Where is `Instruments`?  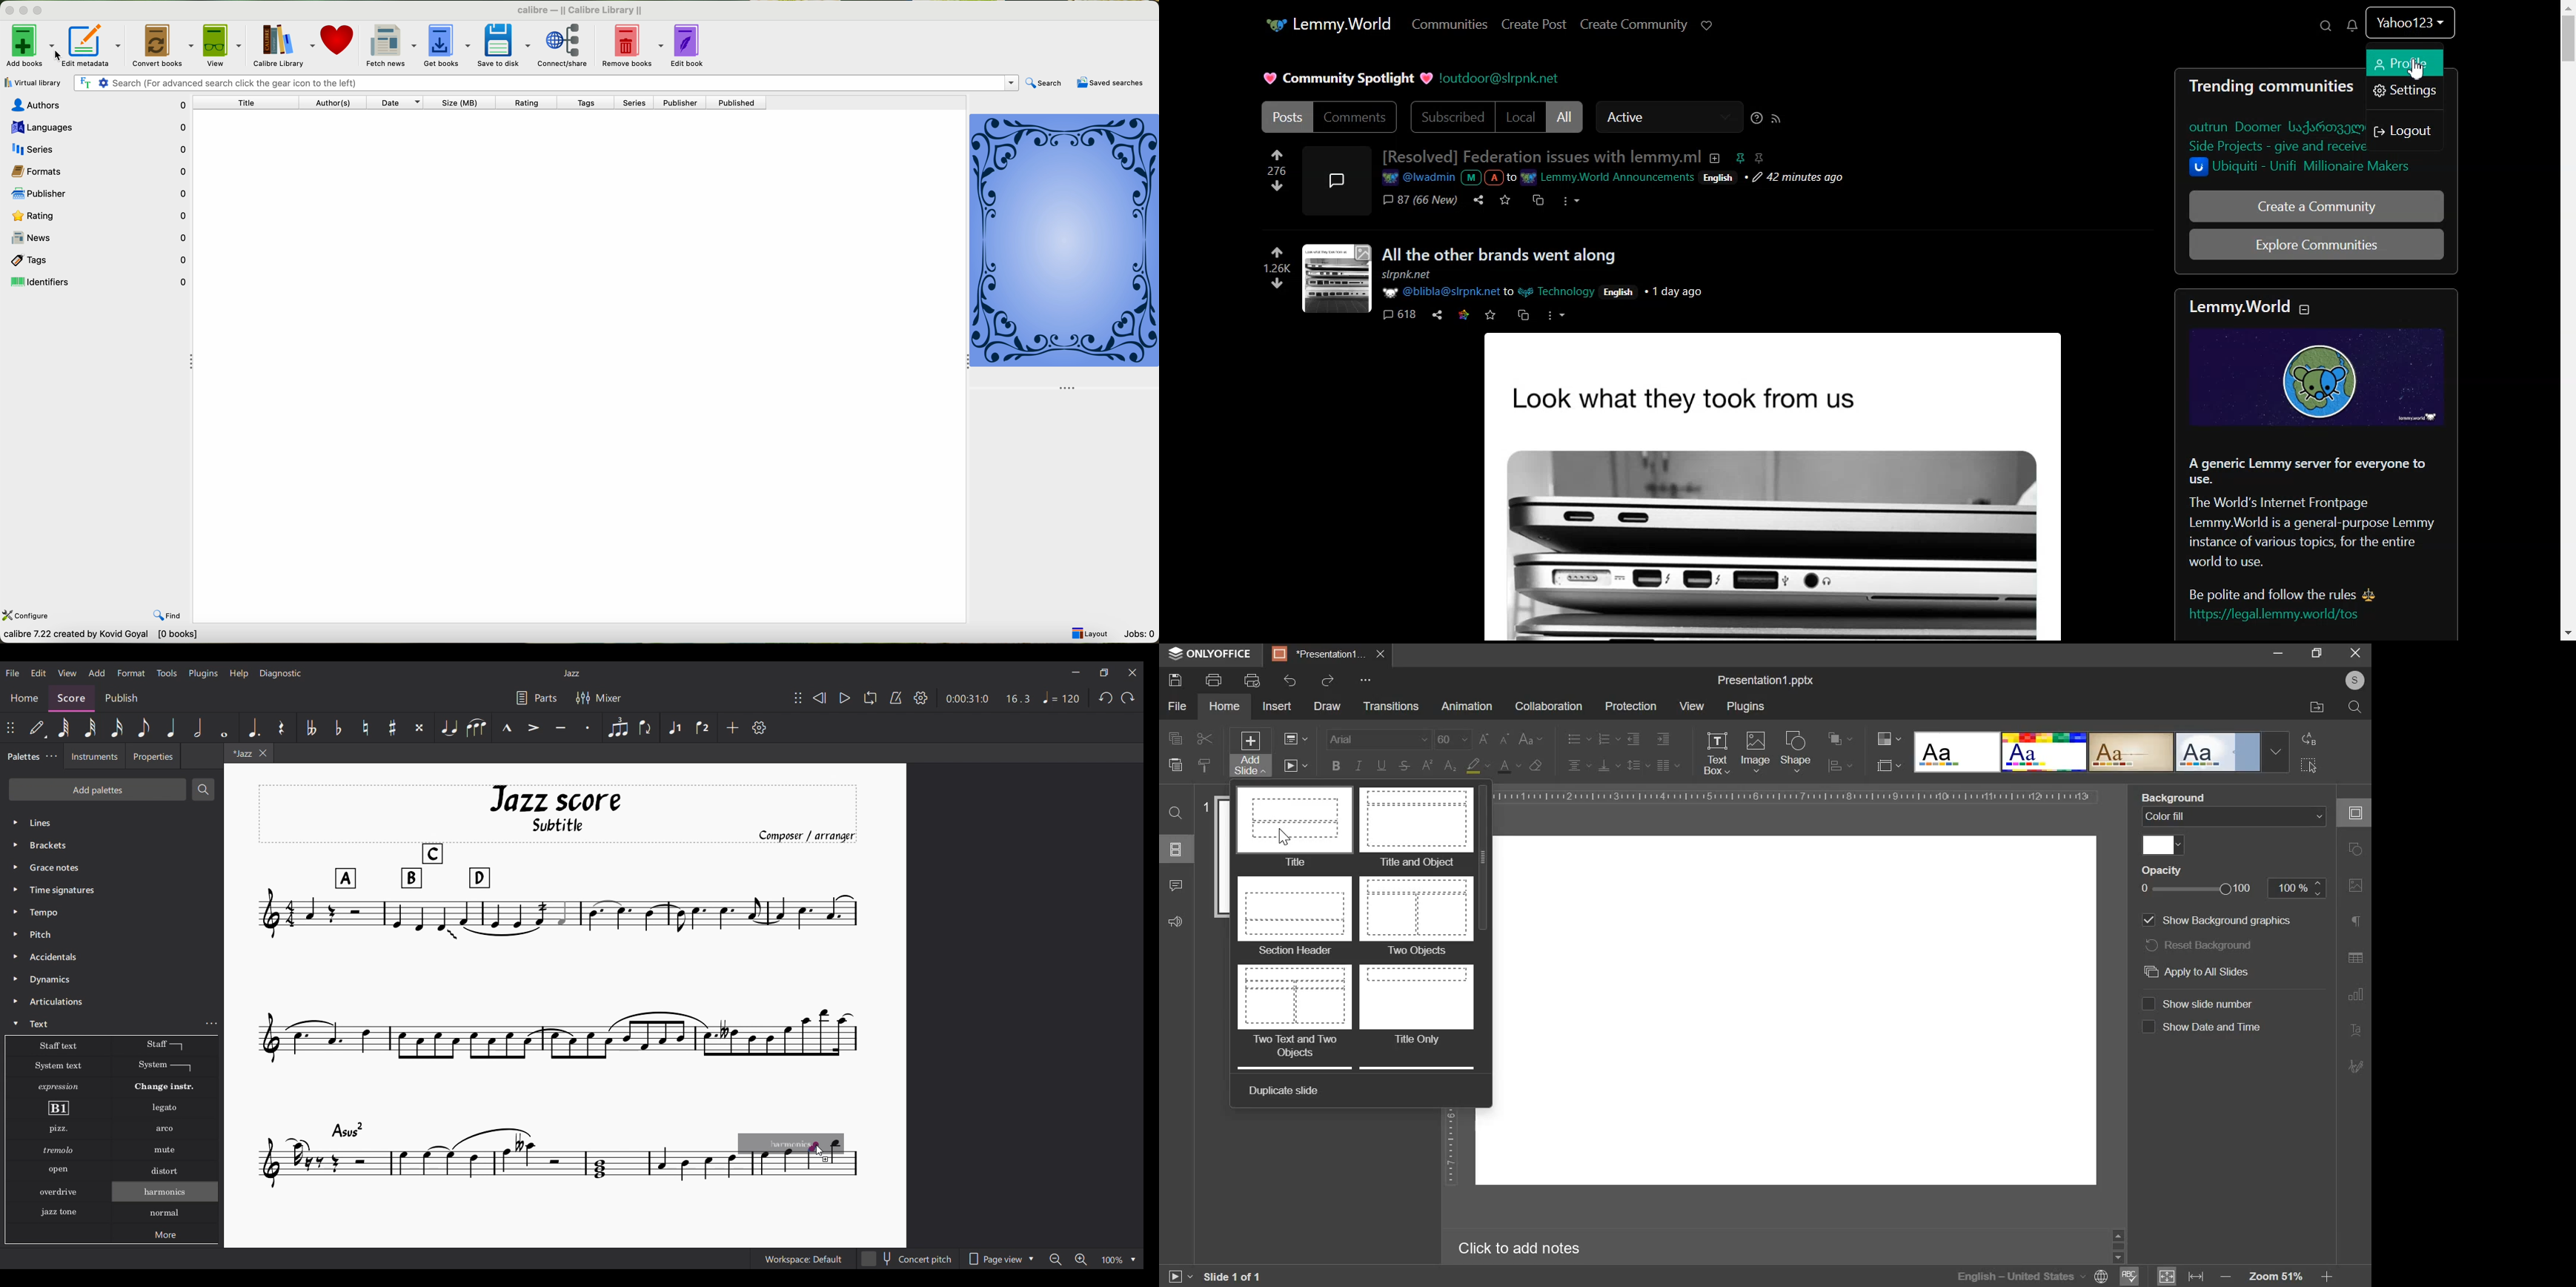 Instruments is located at coordinates (95, 757).